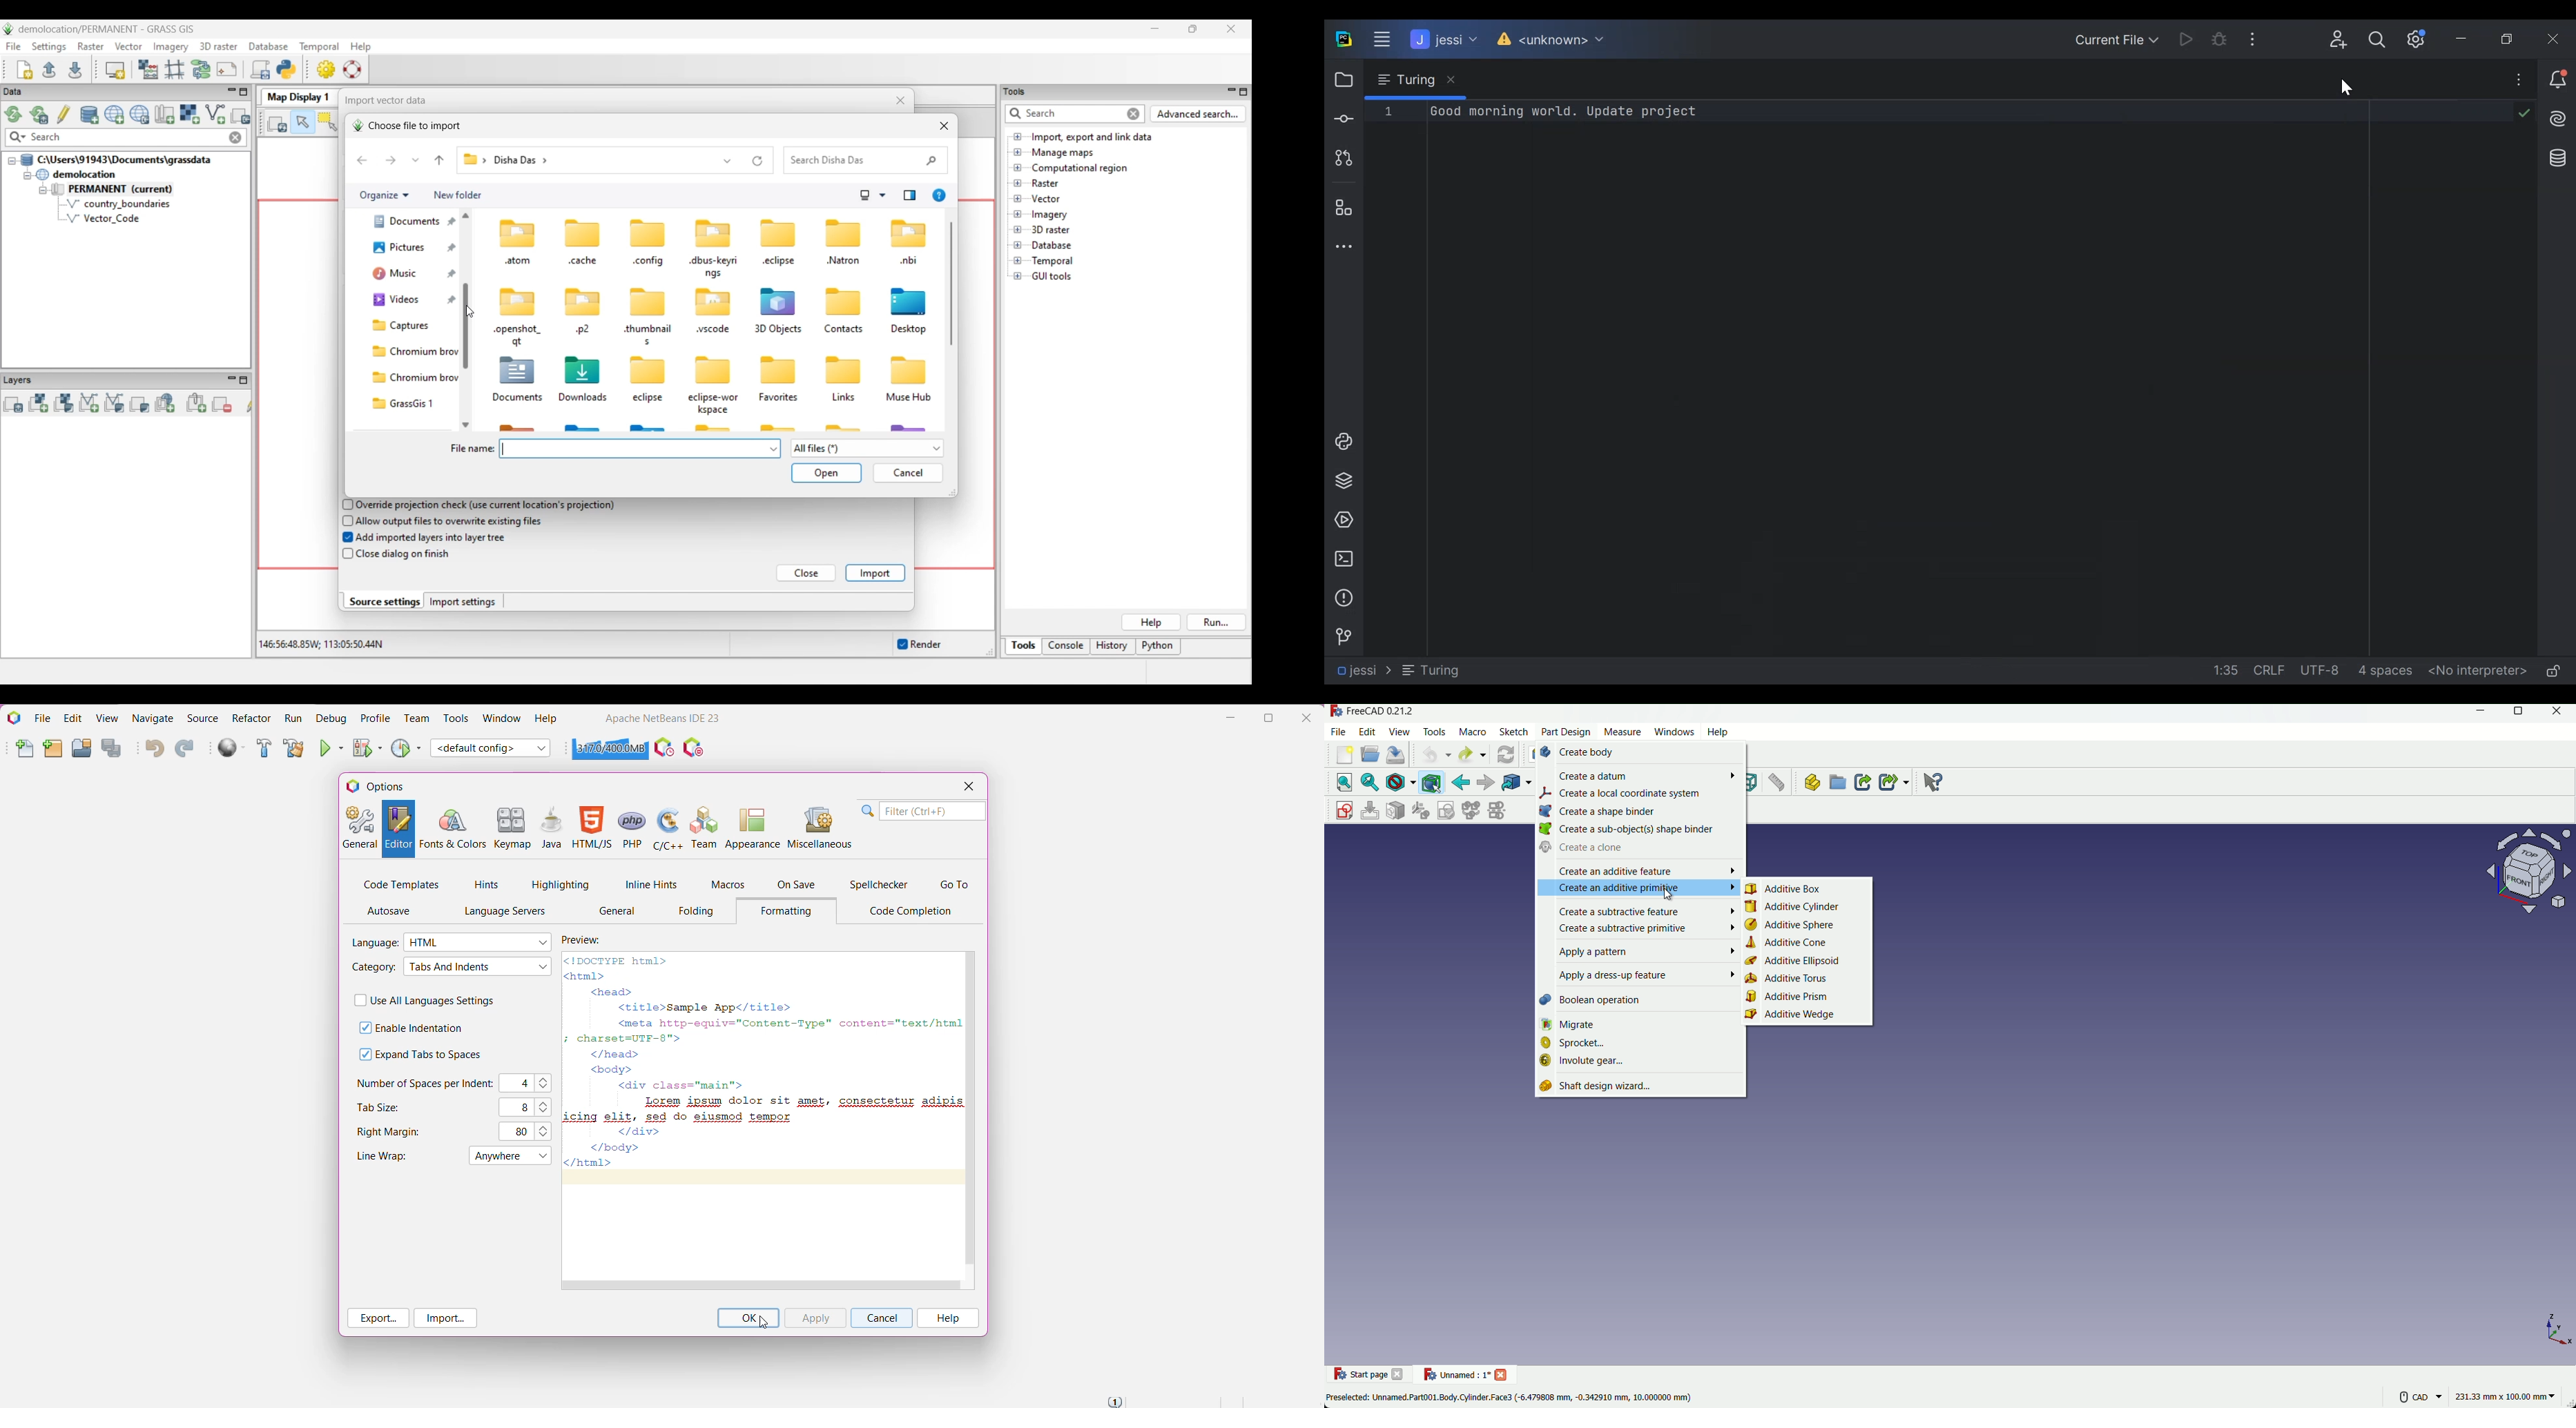 The height and width of the screenshot is (1428, 2576). What do you see at coordinates (1837, 784) in the screenshot?
I see `create group` at bounding box center [1837, 784].